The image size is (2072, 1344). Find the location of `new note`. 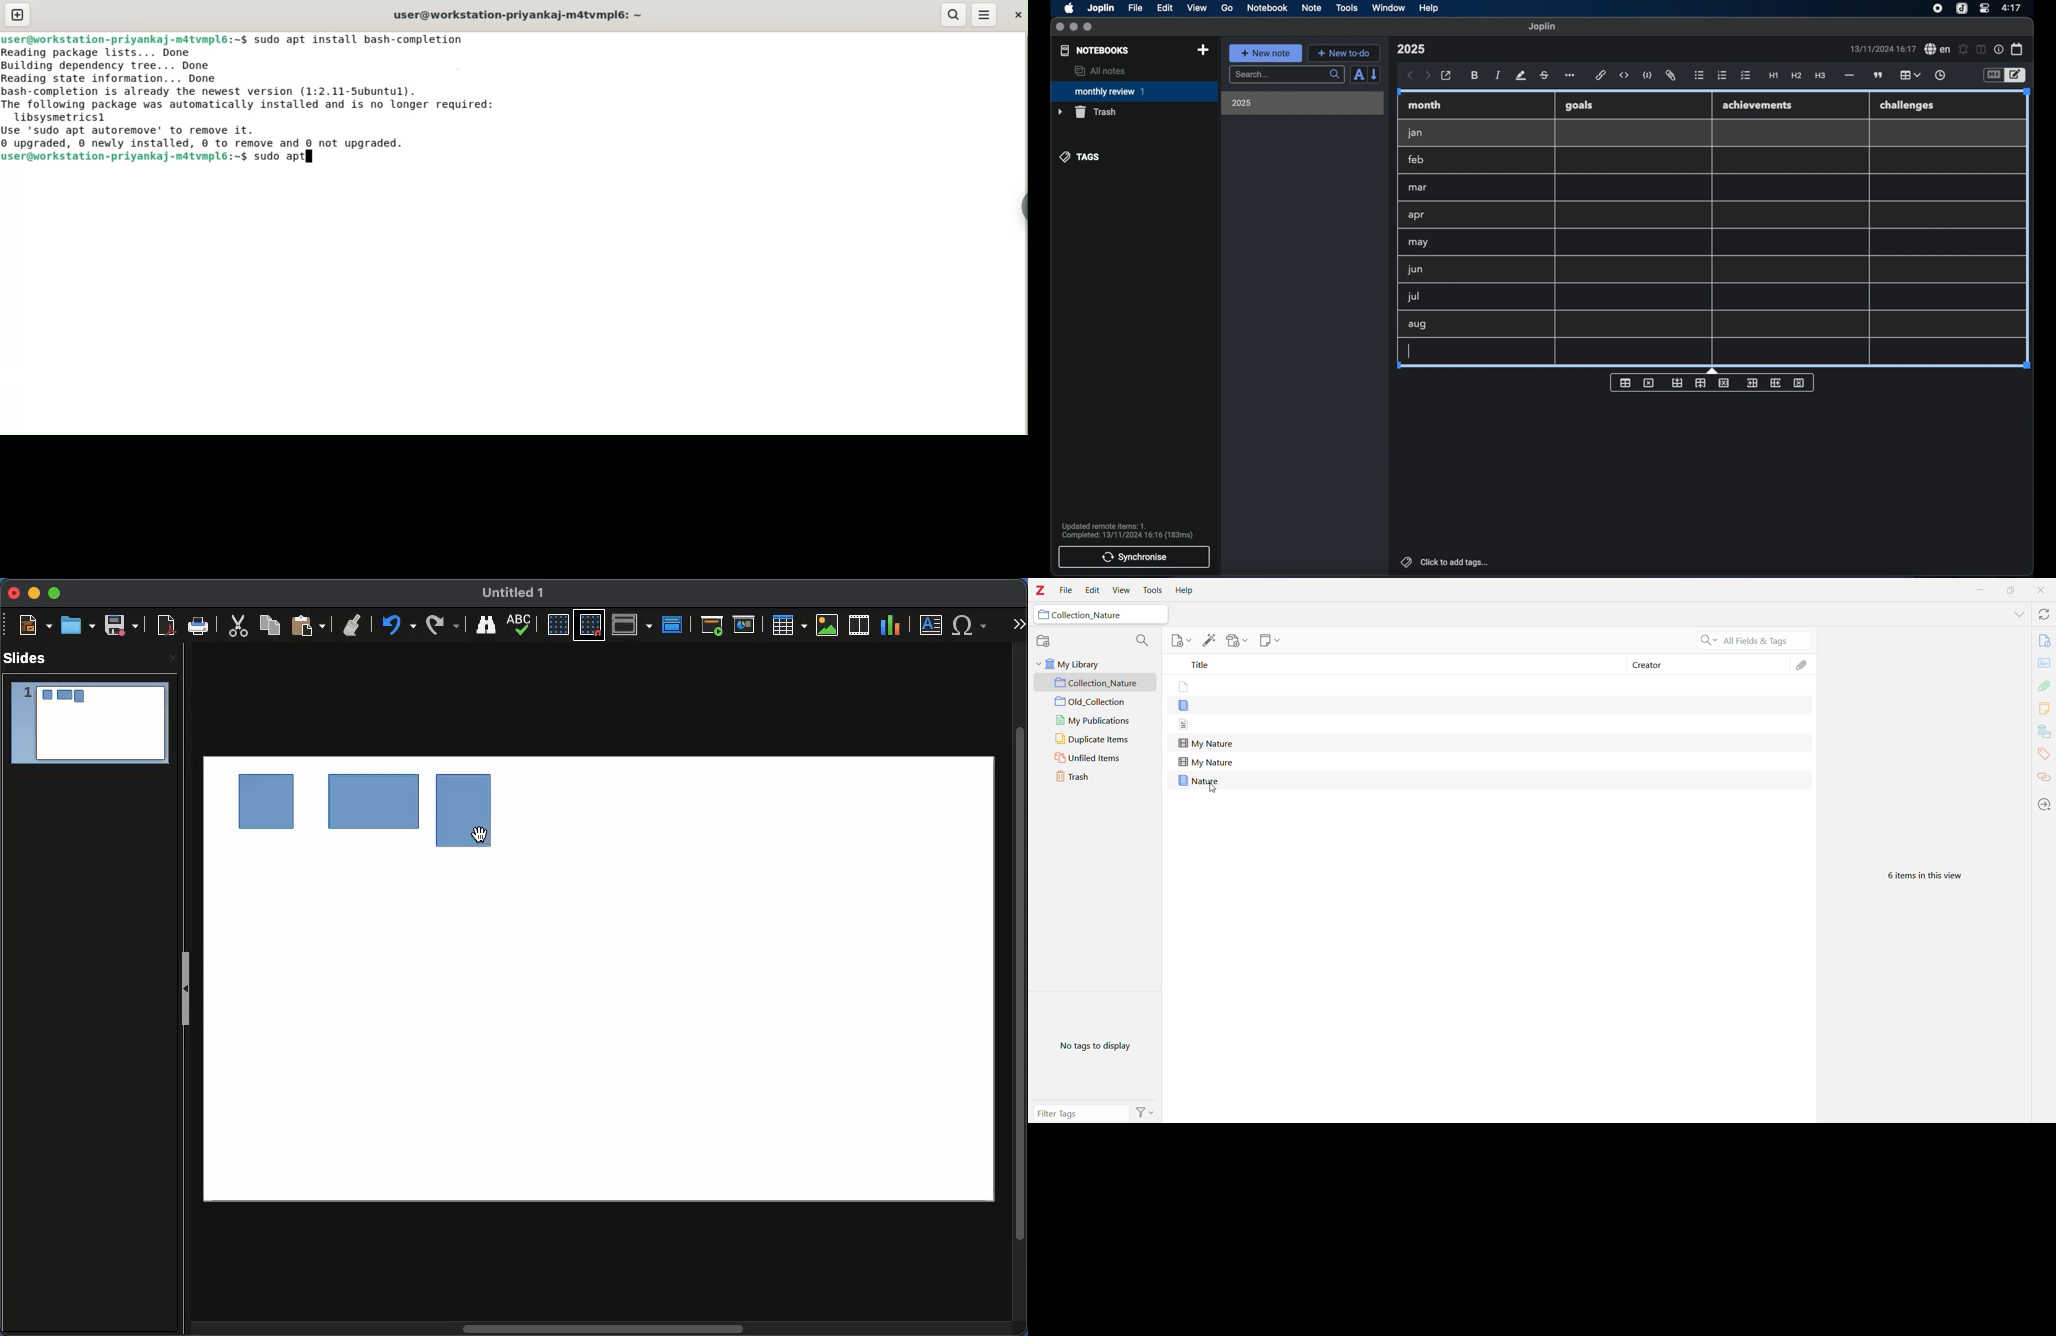

new note is located at coordinates (1265, 53).